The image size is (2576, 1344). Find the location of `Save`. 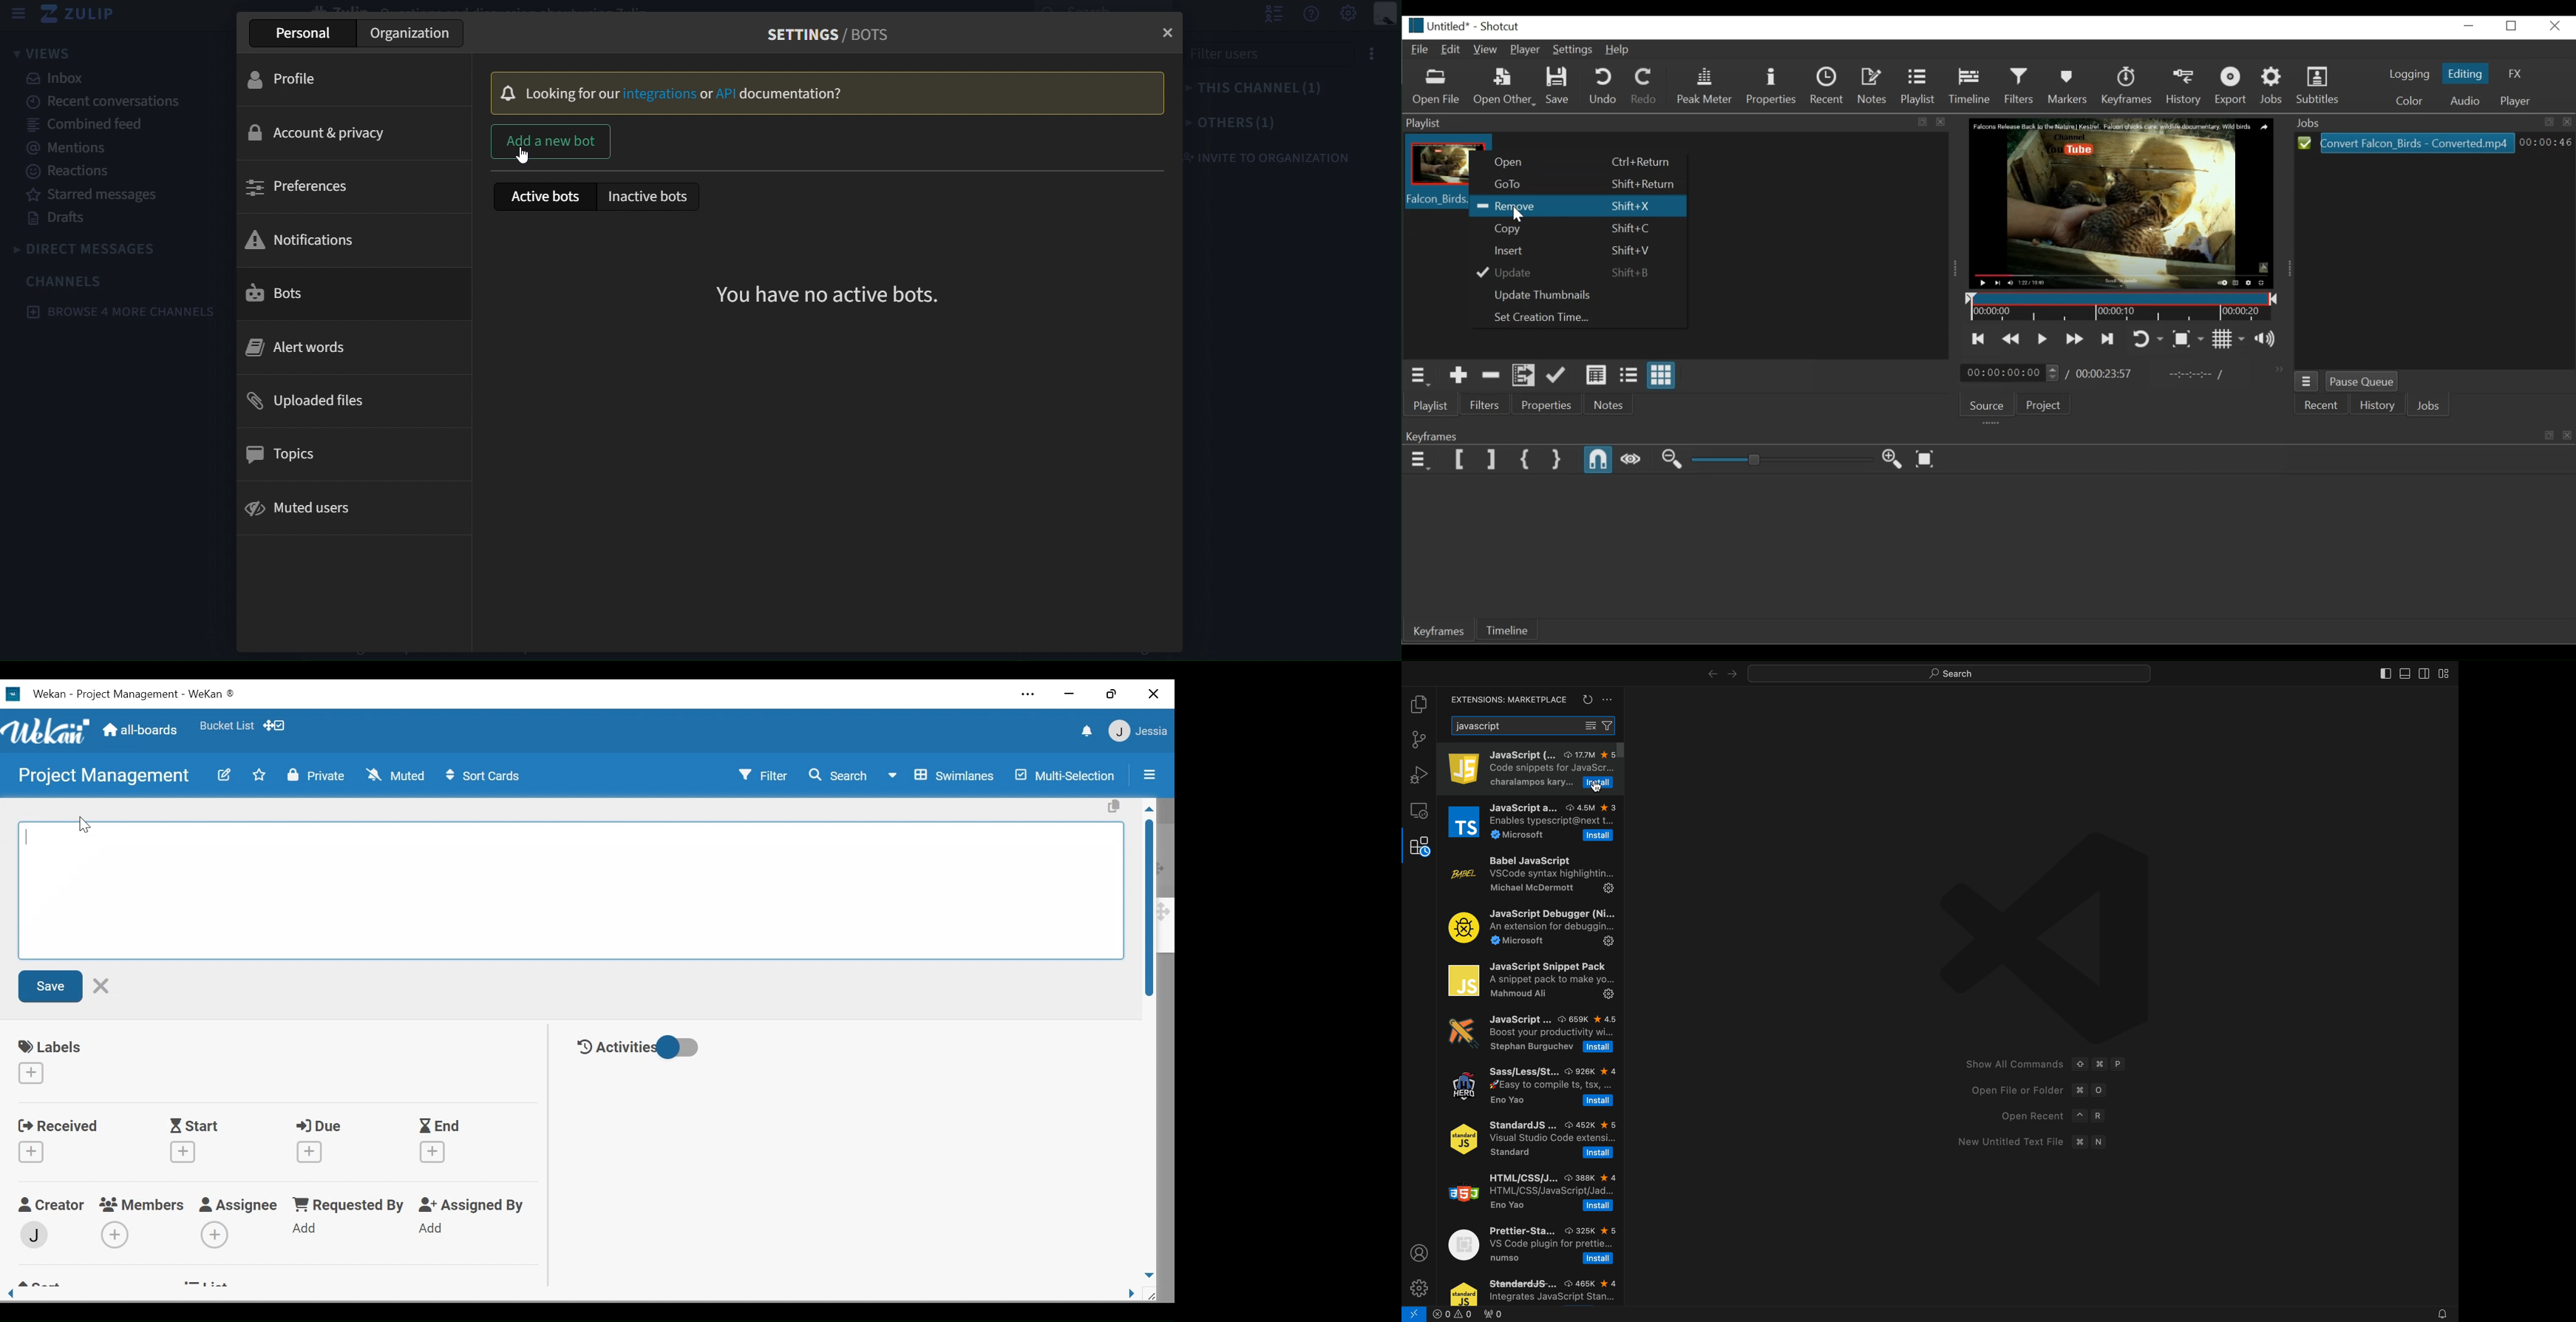

Save is located at coordinates (51, 986).